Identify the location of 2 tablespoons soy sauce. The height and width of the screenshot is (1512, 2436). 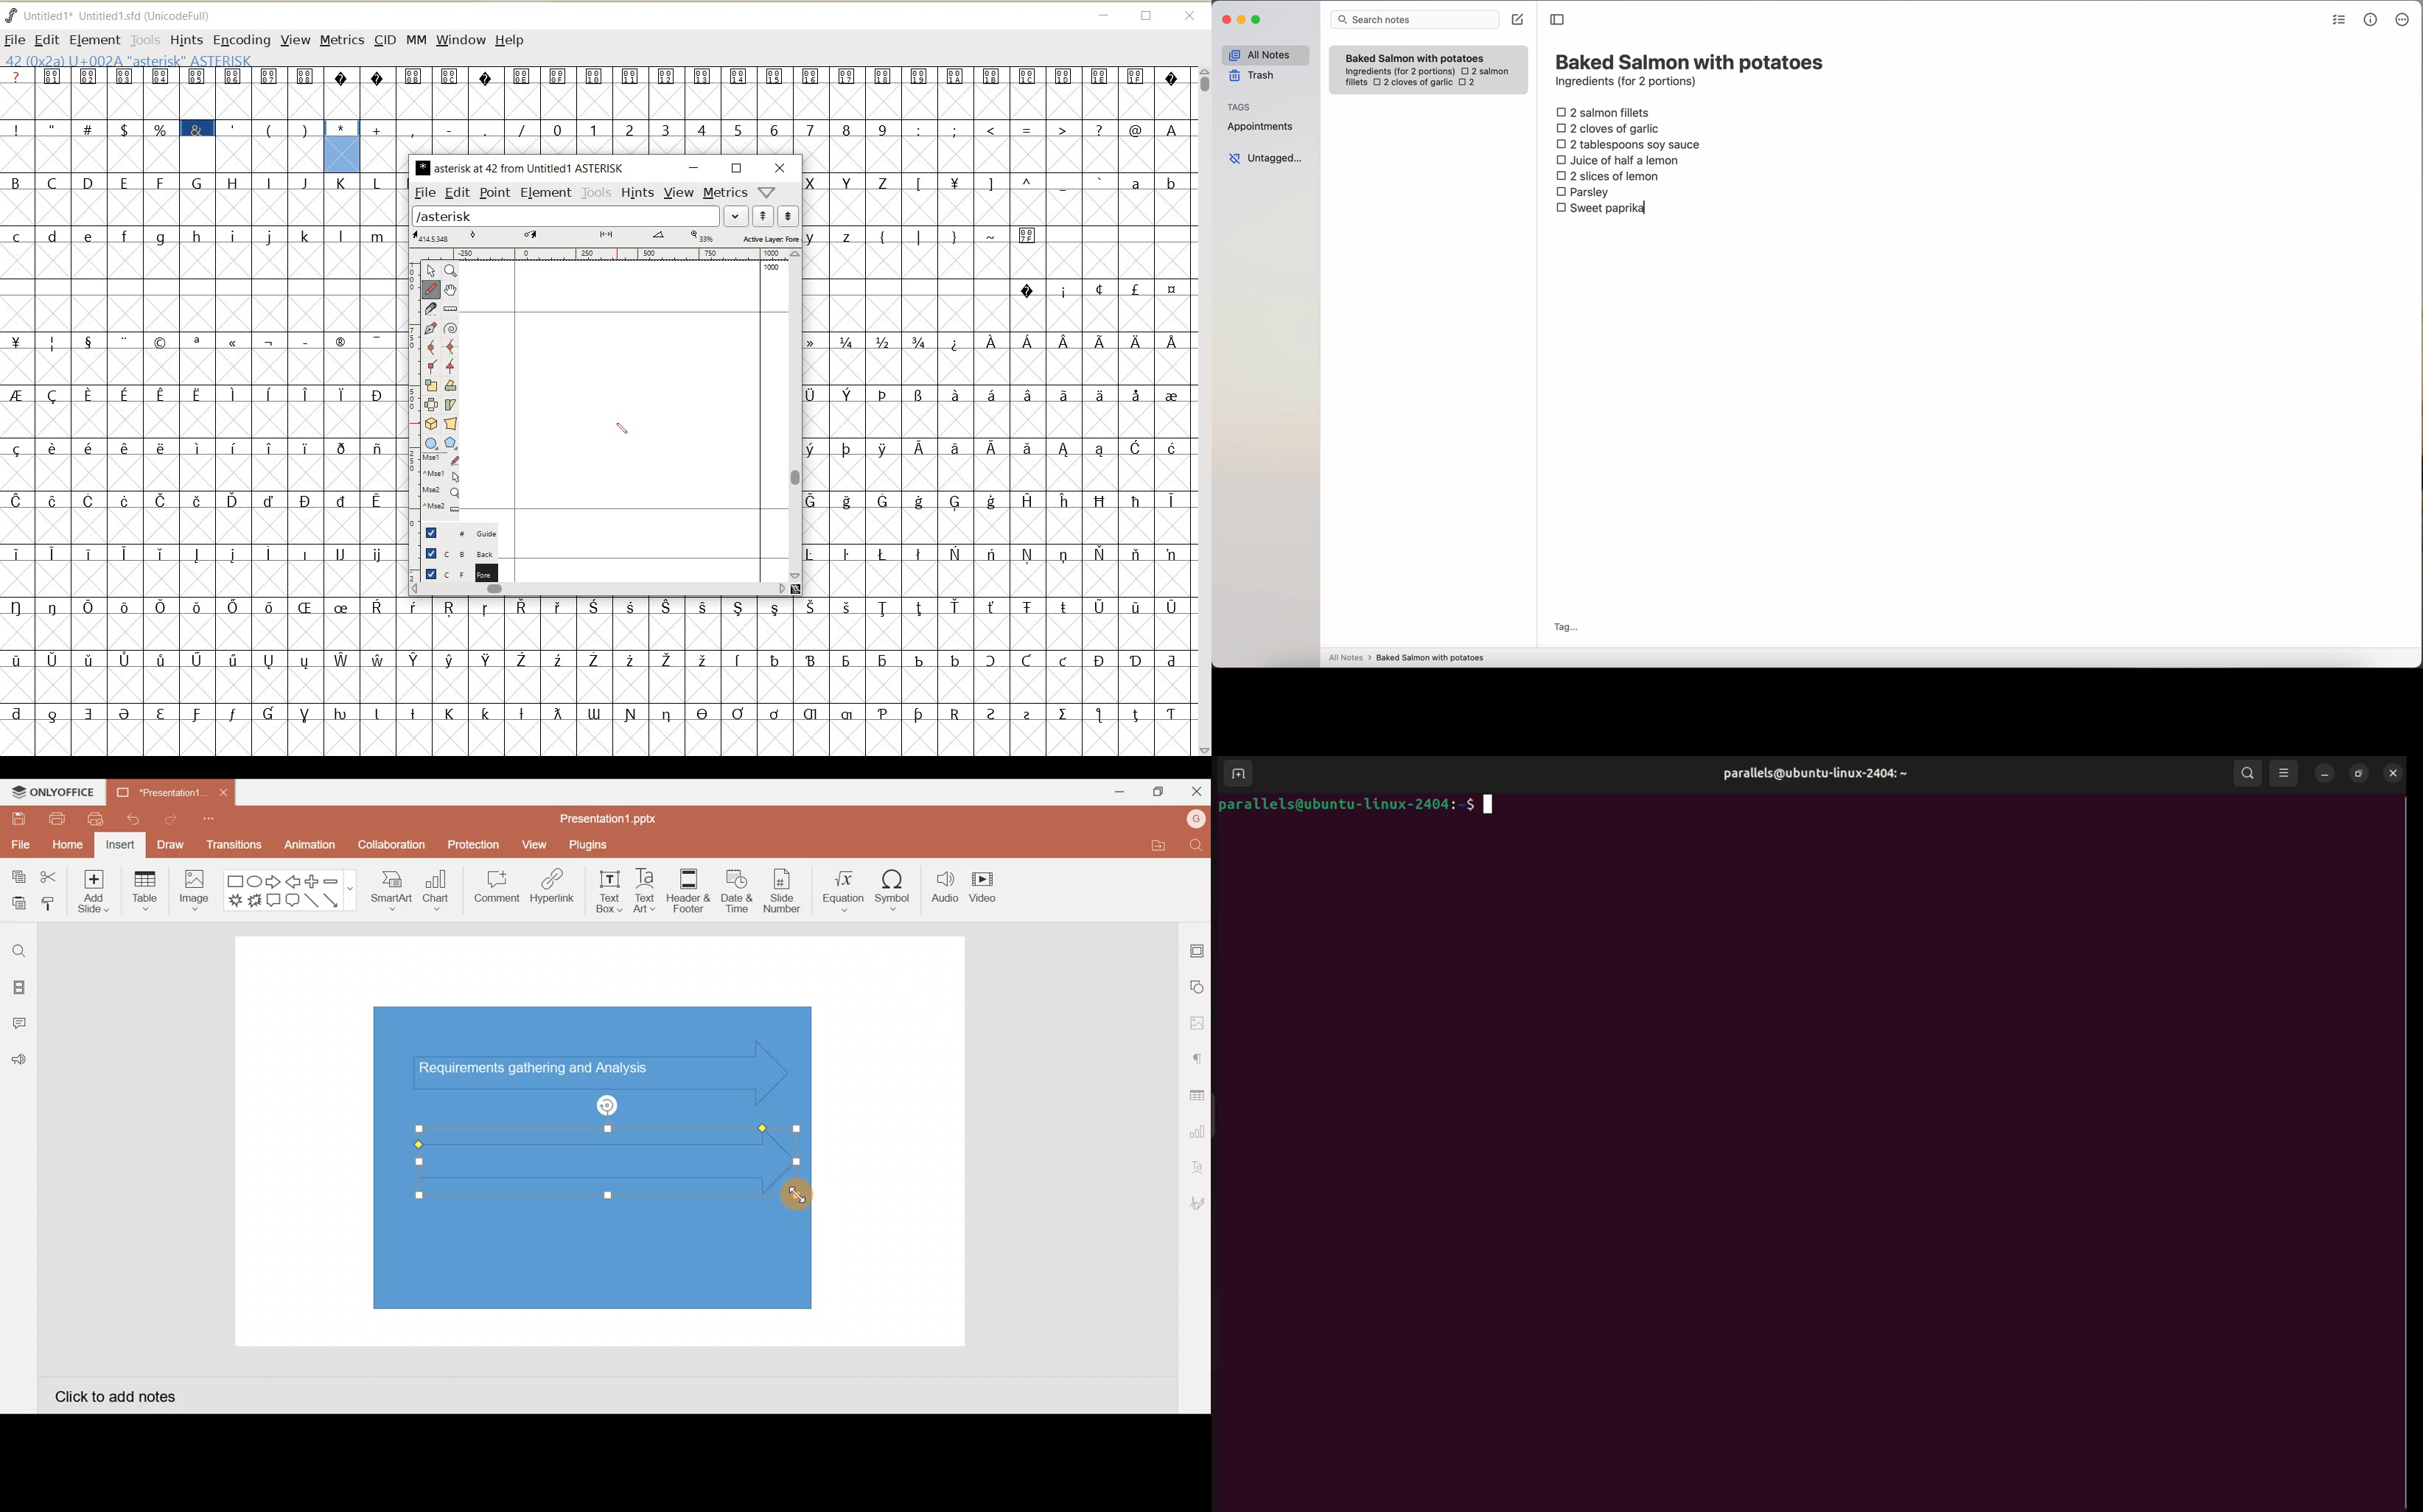
(1628, 144).